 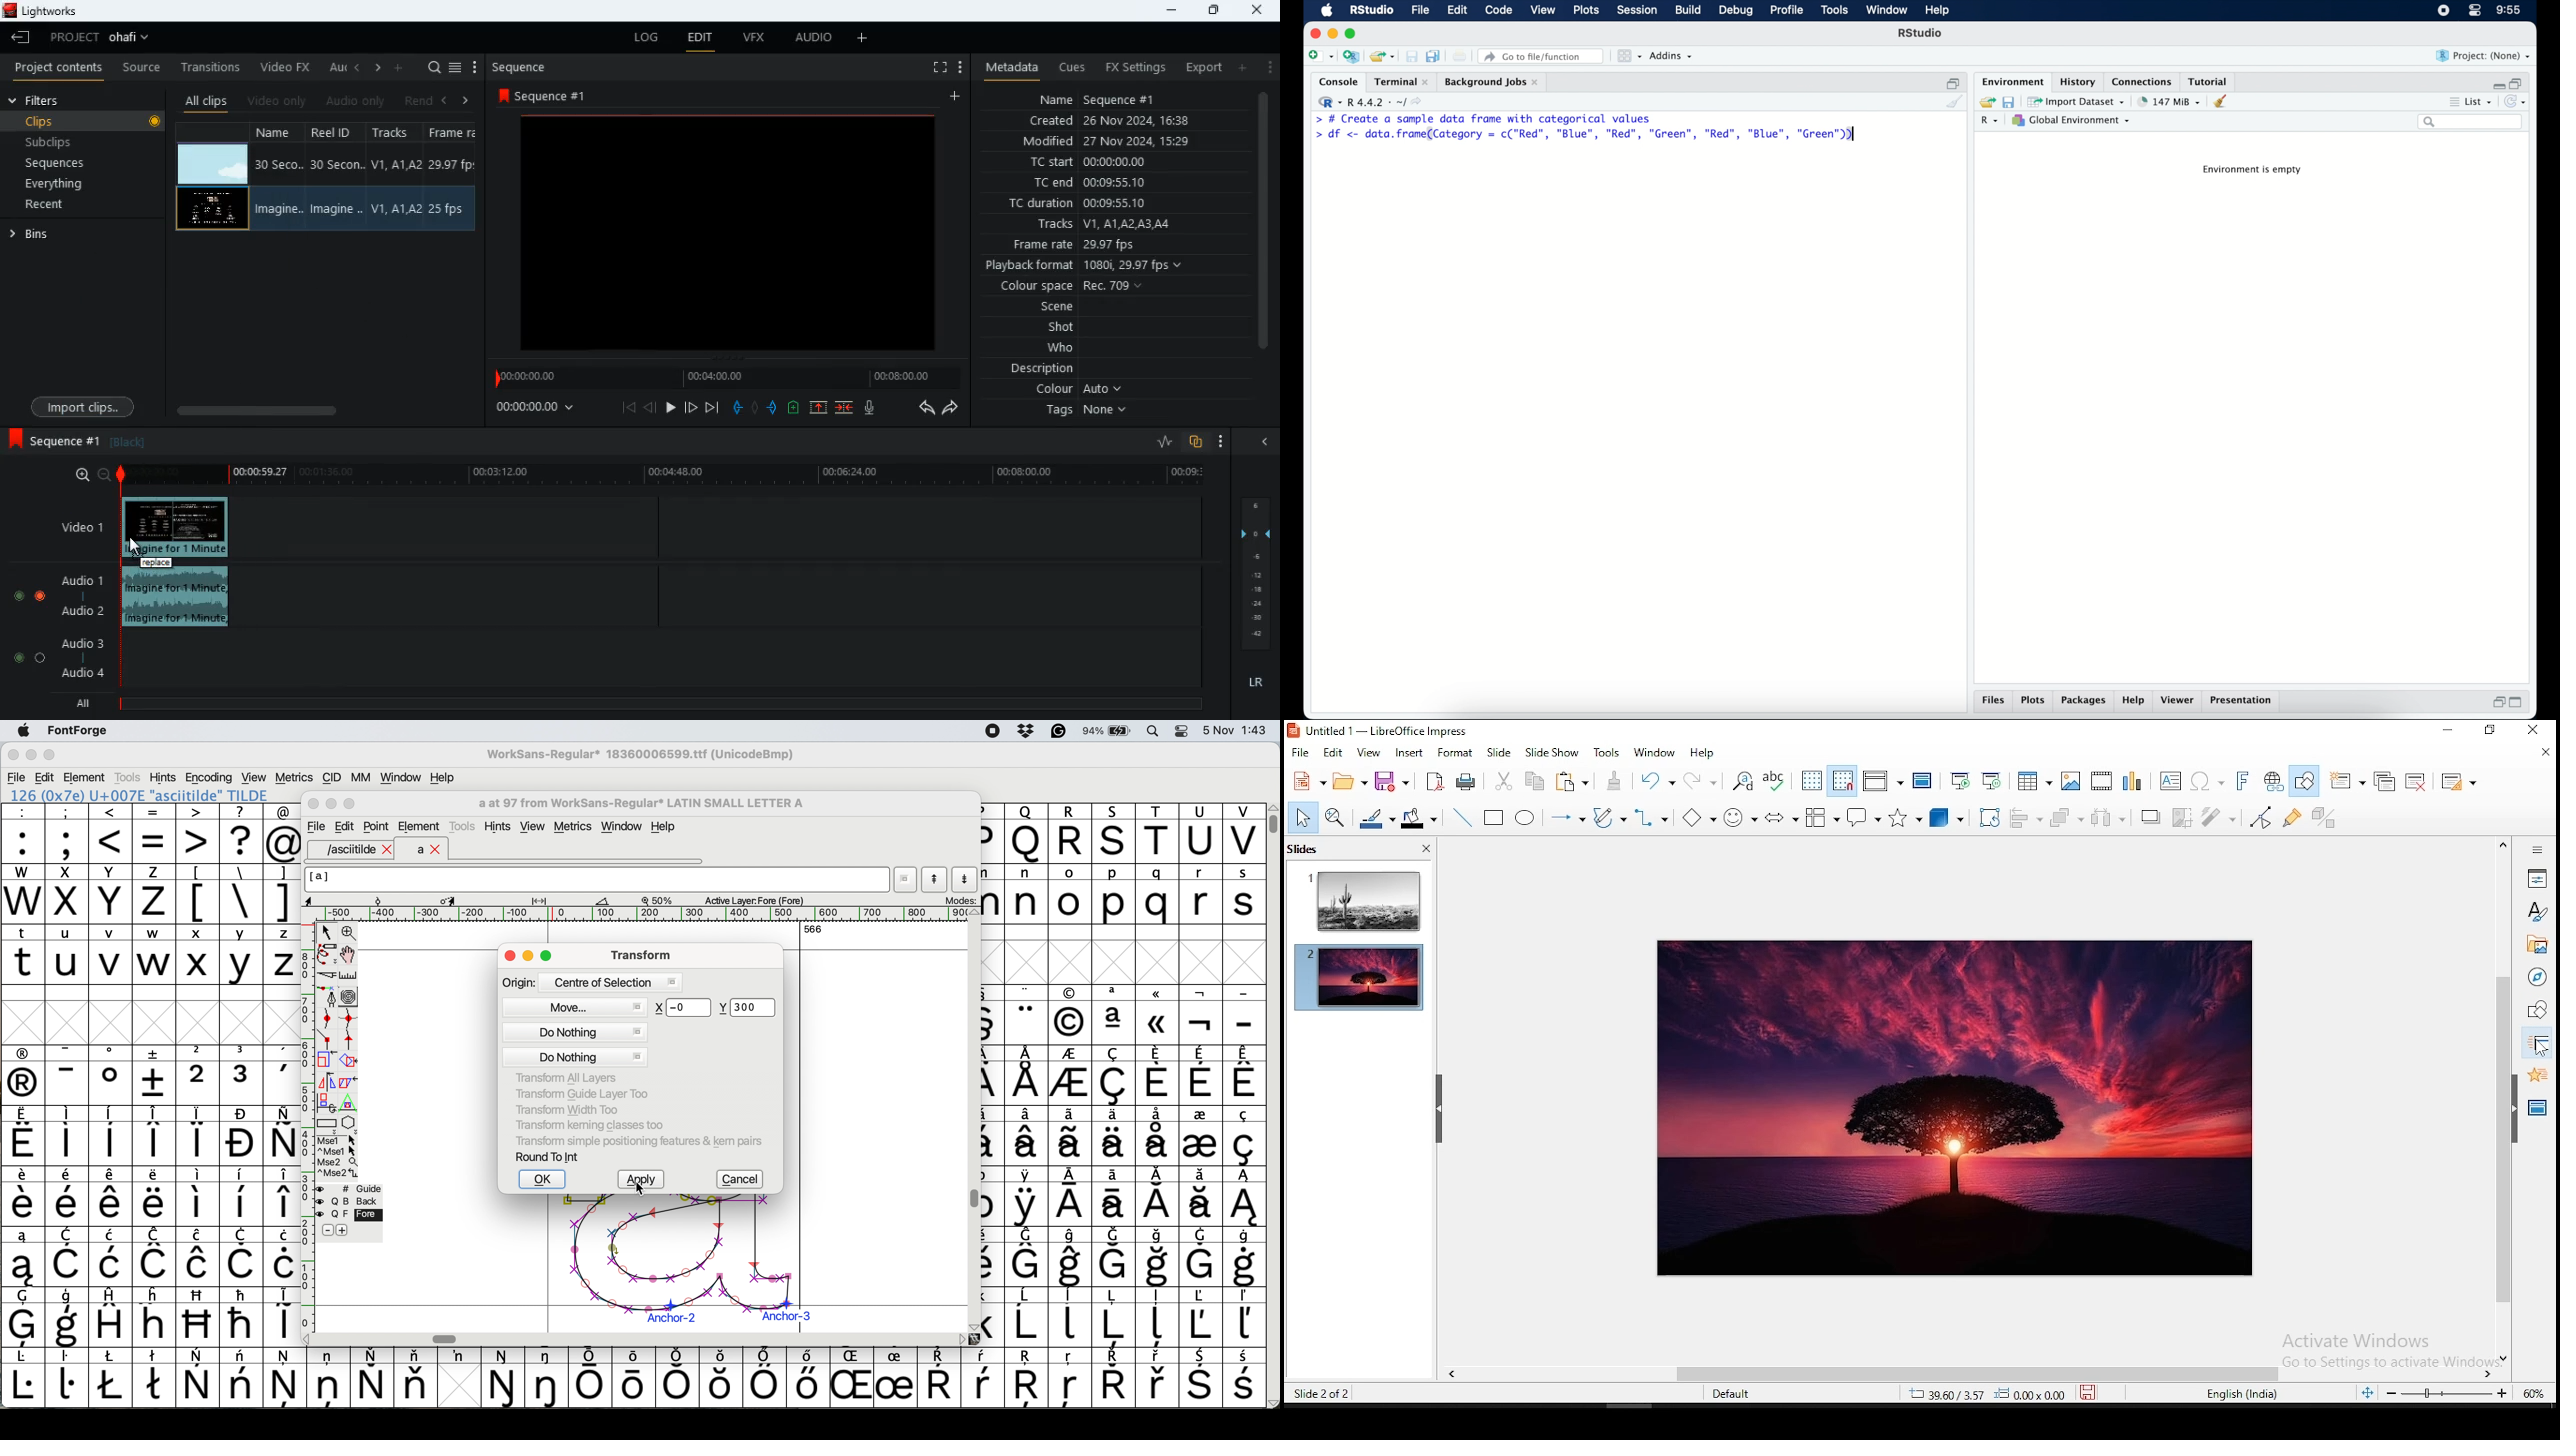 What do you see at coordinates (1745, 781) in the screenshot?
I see `find and replace` at bounding box center [1745, 781].